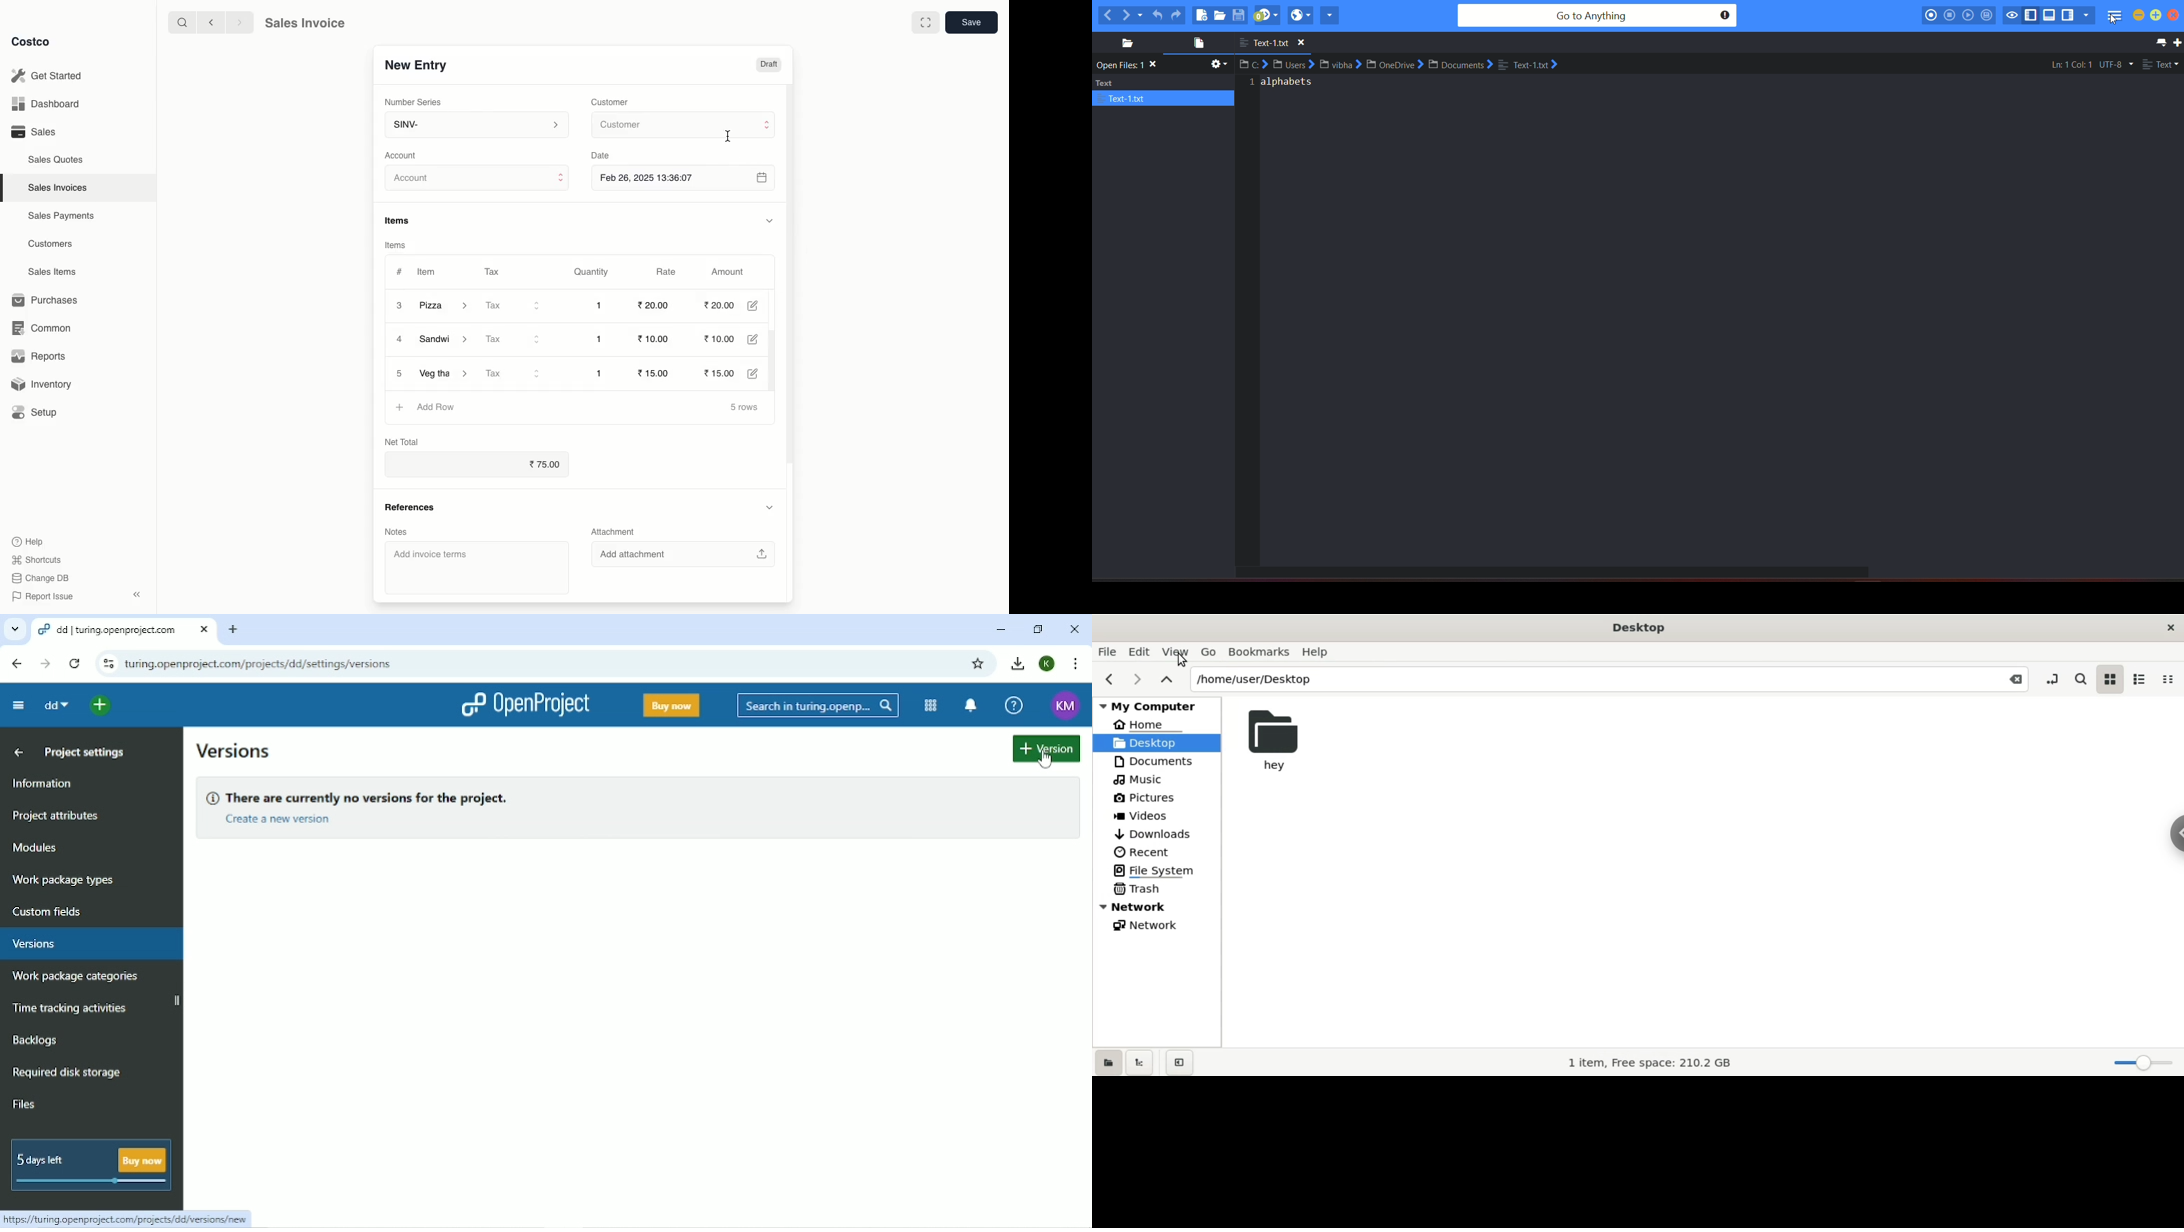 The image size is (2184, 1232). What do you see at coordinates (33, 132) in the screenshot?
I see `Sales` at bounding box center [33, 132].